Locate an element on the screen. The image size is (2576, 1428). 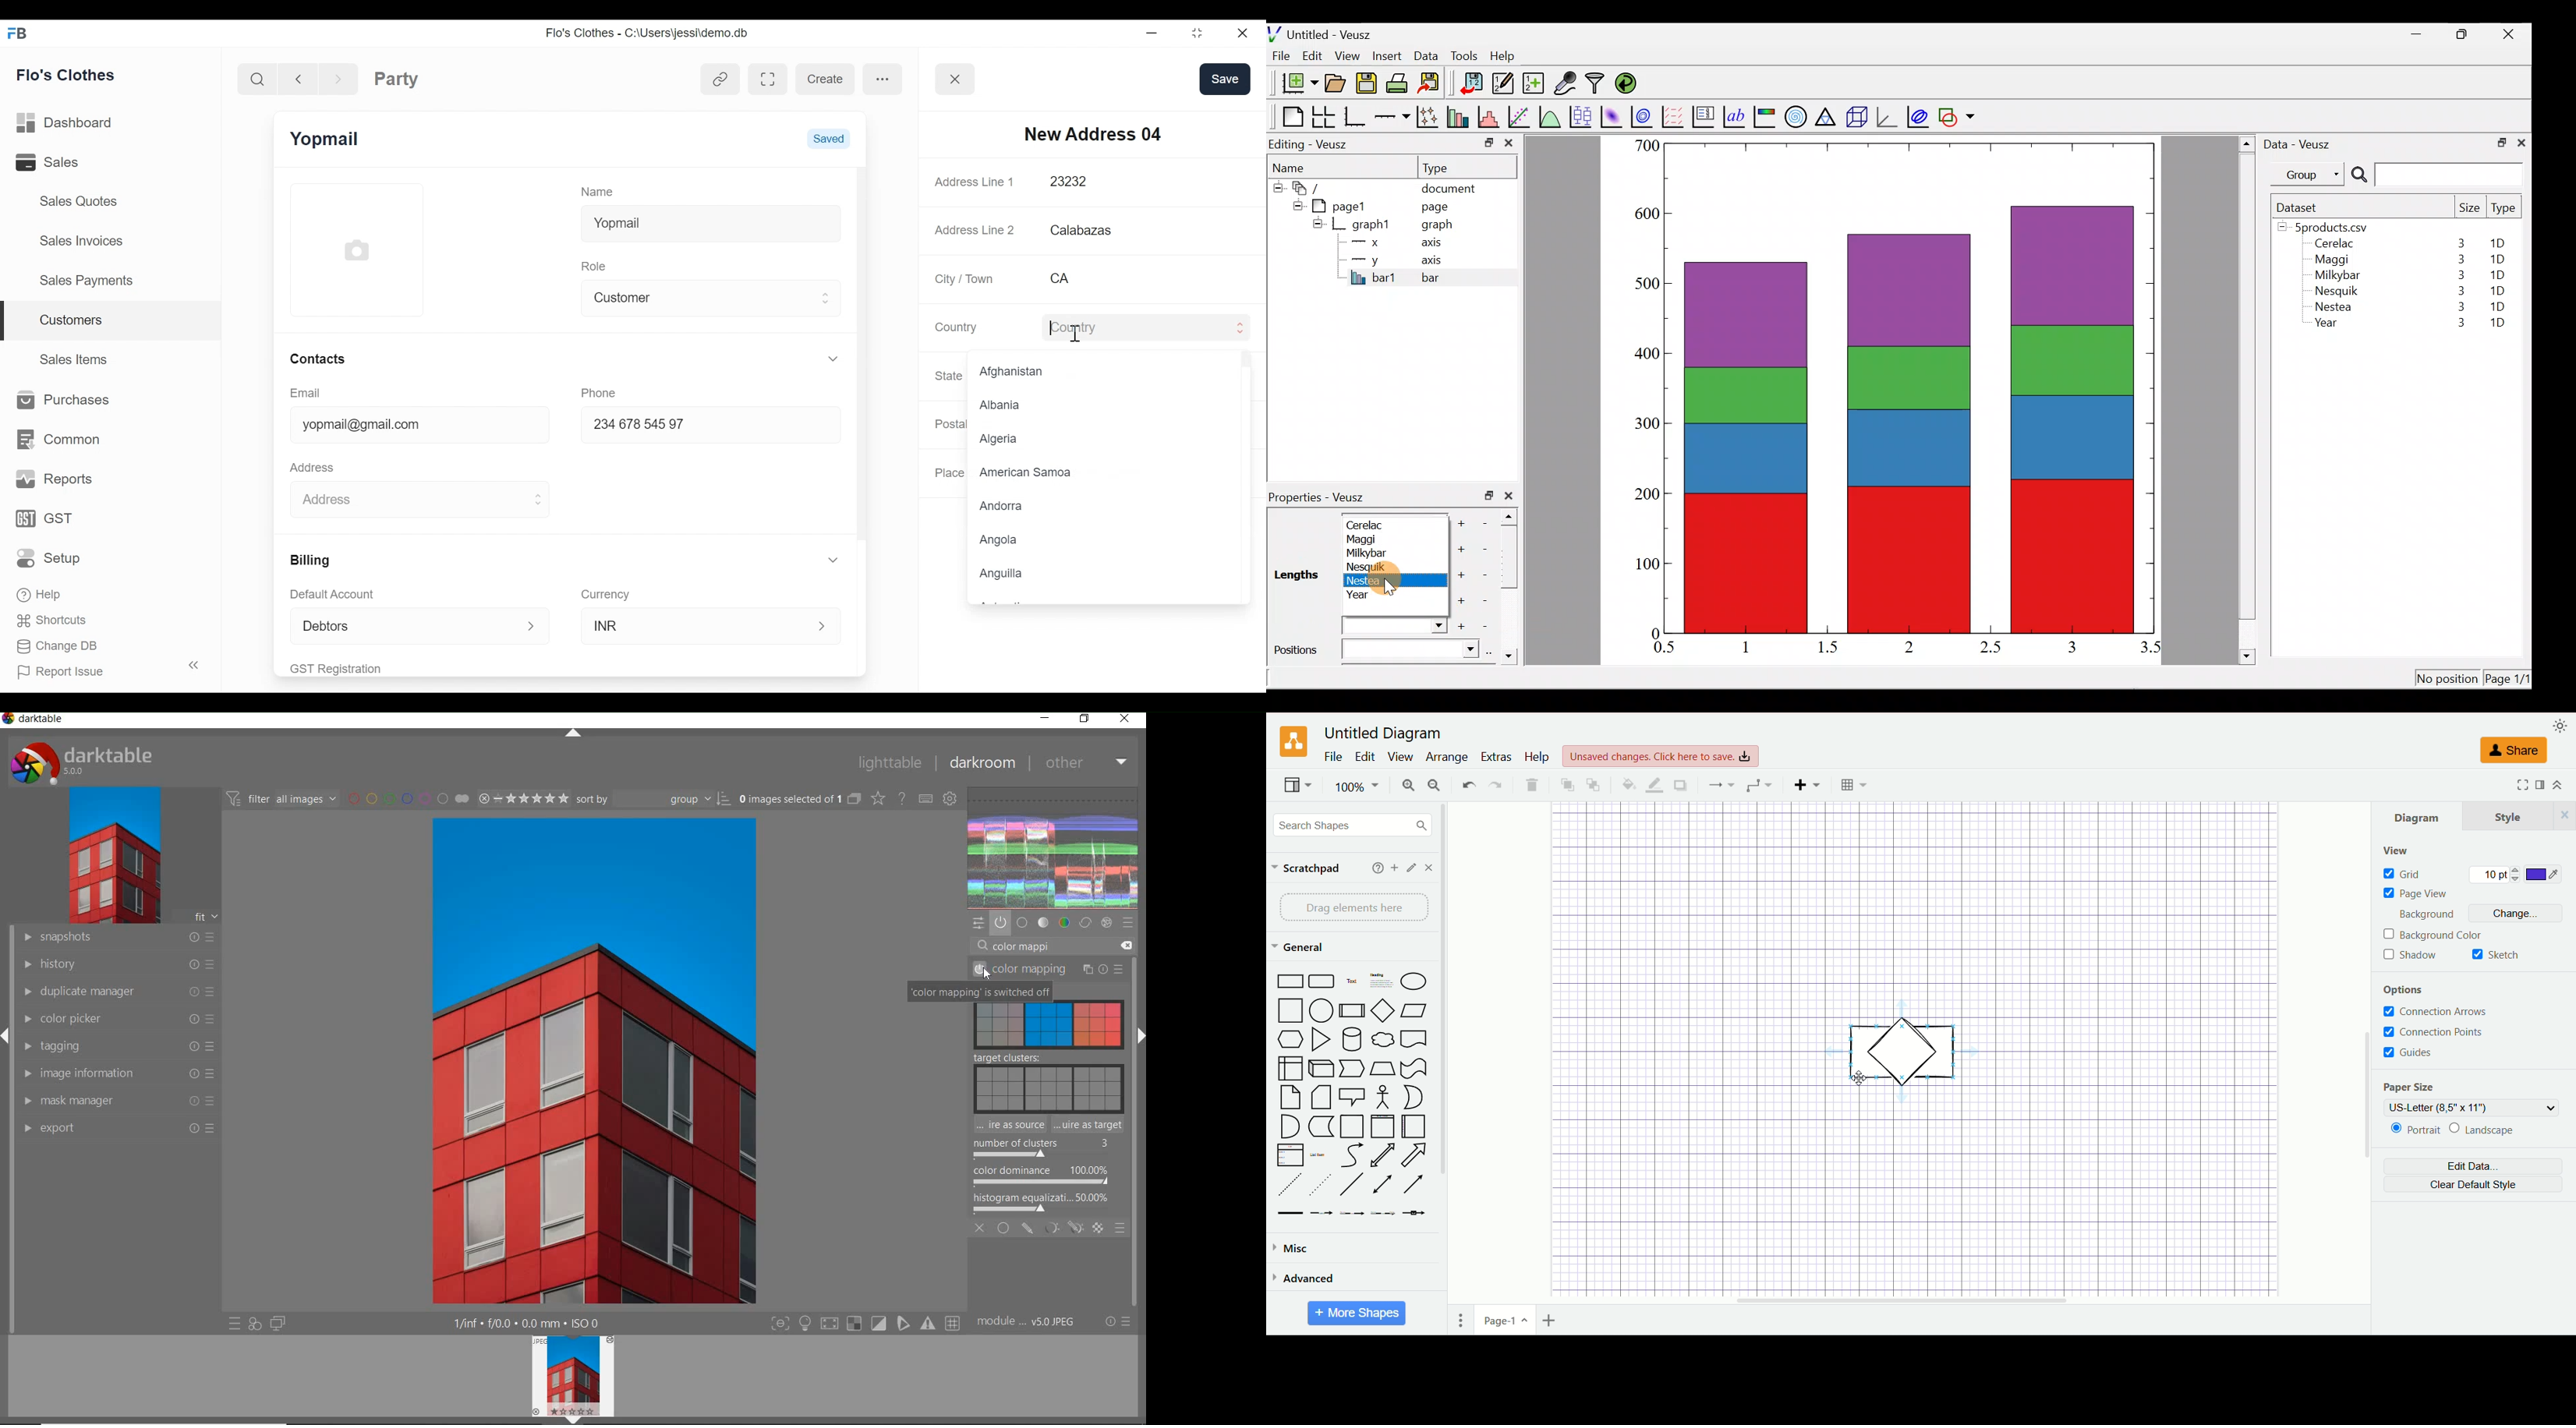
Properties - Veusz is located at coordinates (1322, 497).